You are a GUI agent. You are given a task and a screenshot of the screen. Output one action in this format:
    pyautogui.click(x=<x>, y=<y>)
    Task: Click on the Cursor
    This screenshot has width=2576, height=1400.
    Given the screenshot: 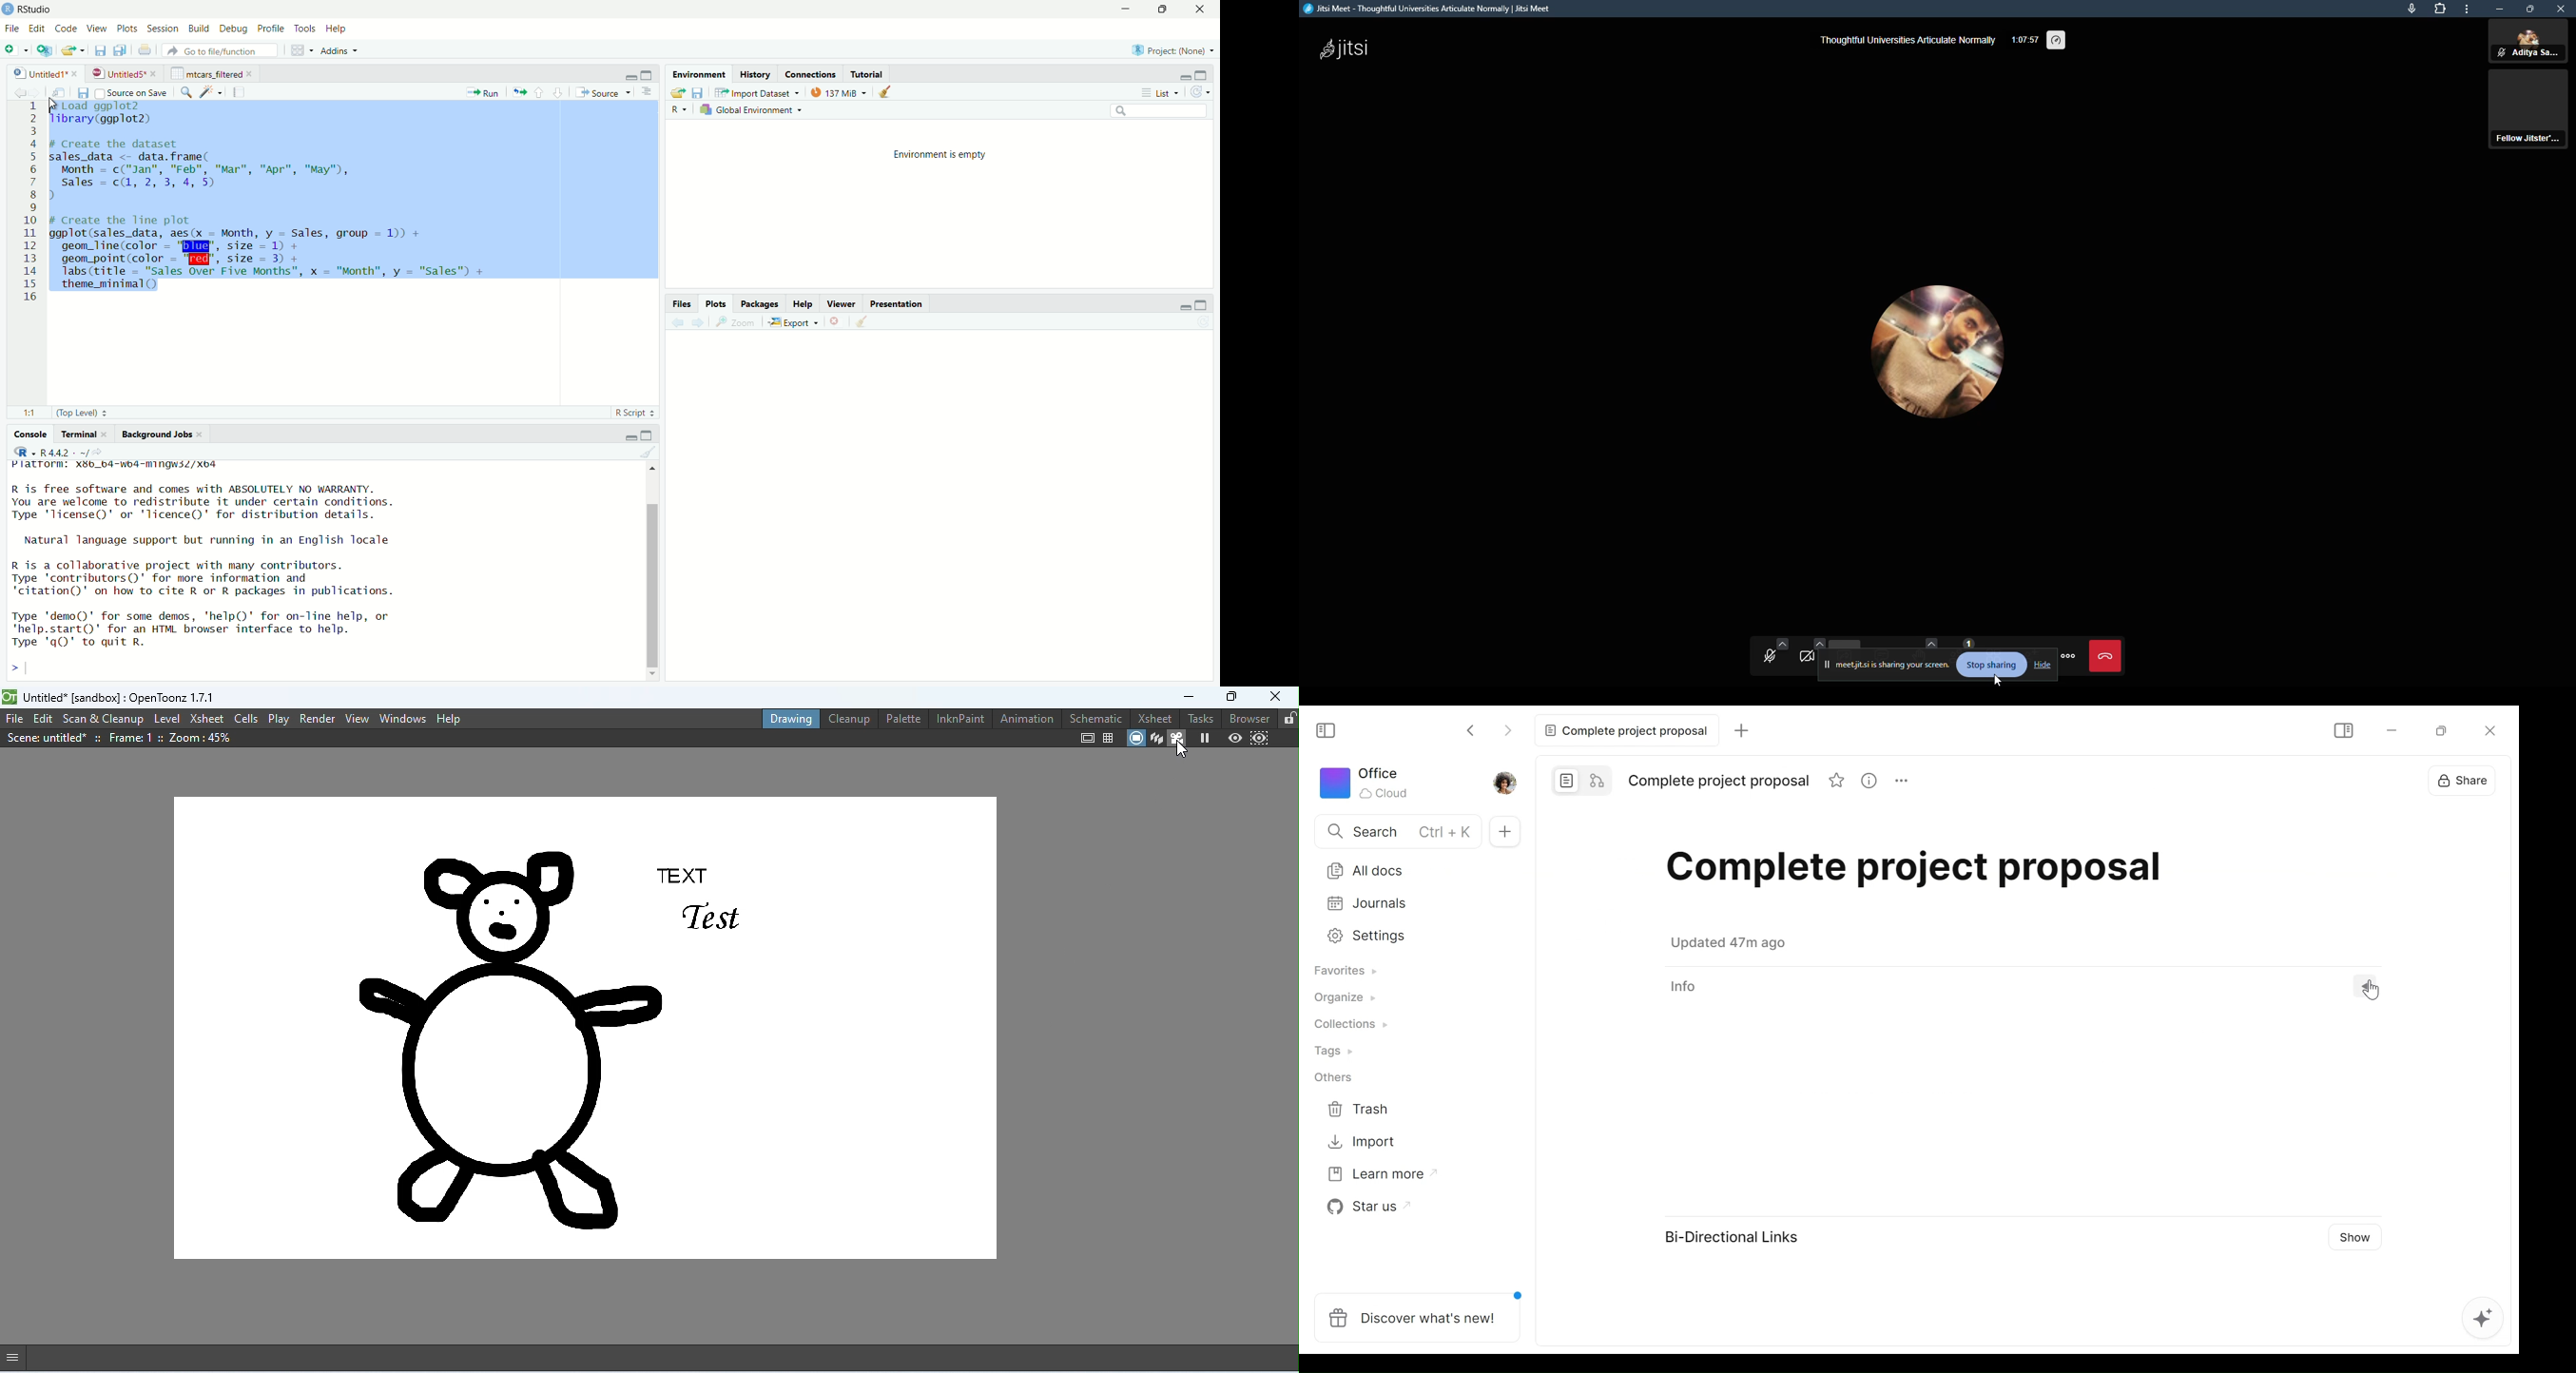 What is the action you would take?
    pyautogui.click(x=2374, y=992)
    